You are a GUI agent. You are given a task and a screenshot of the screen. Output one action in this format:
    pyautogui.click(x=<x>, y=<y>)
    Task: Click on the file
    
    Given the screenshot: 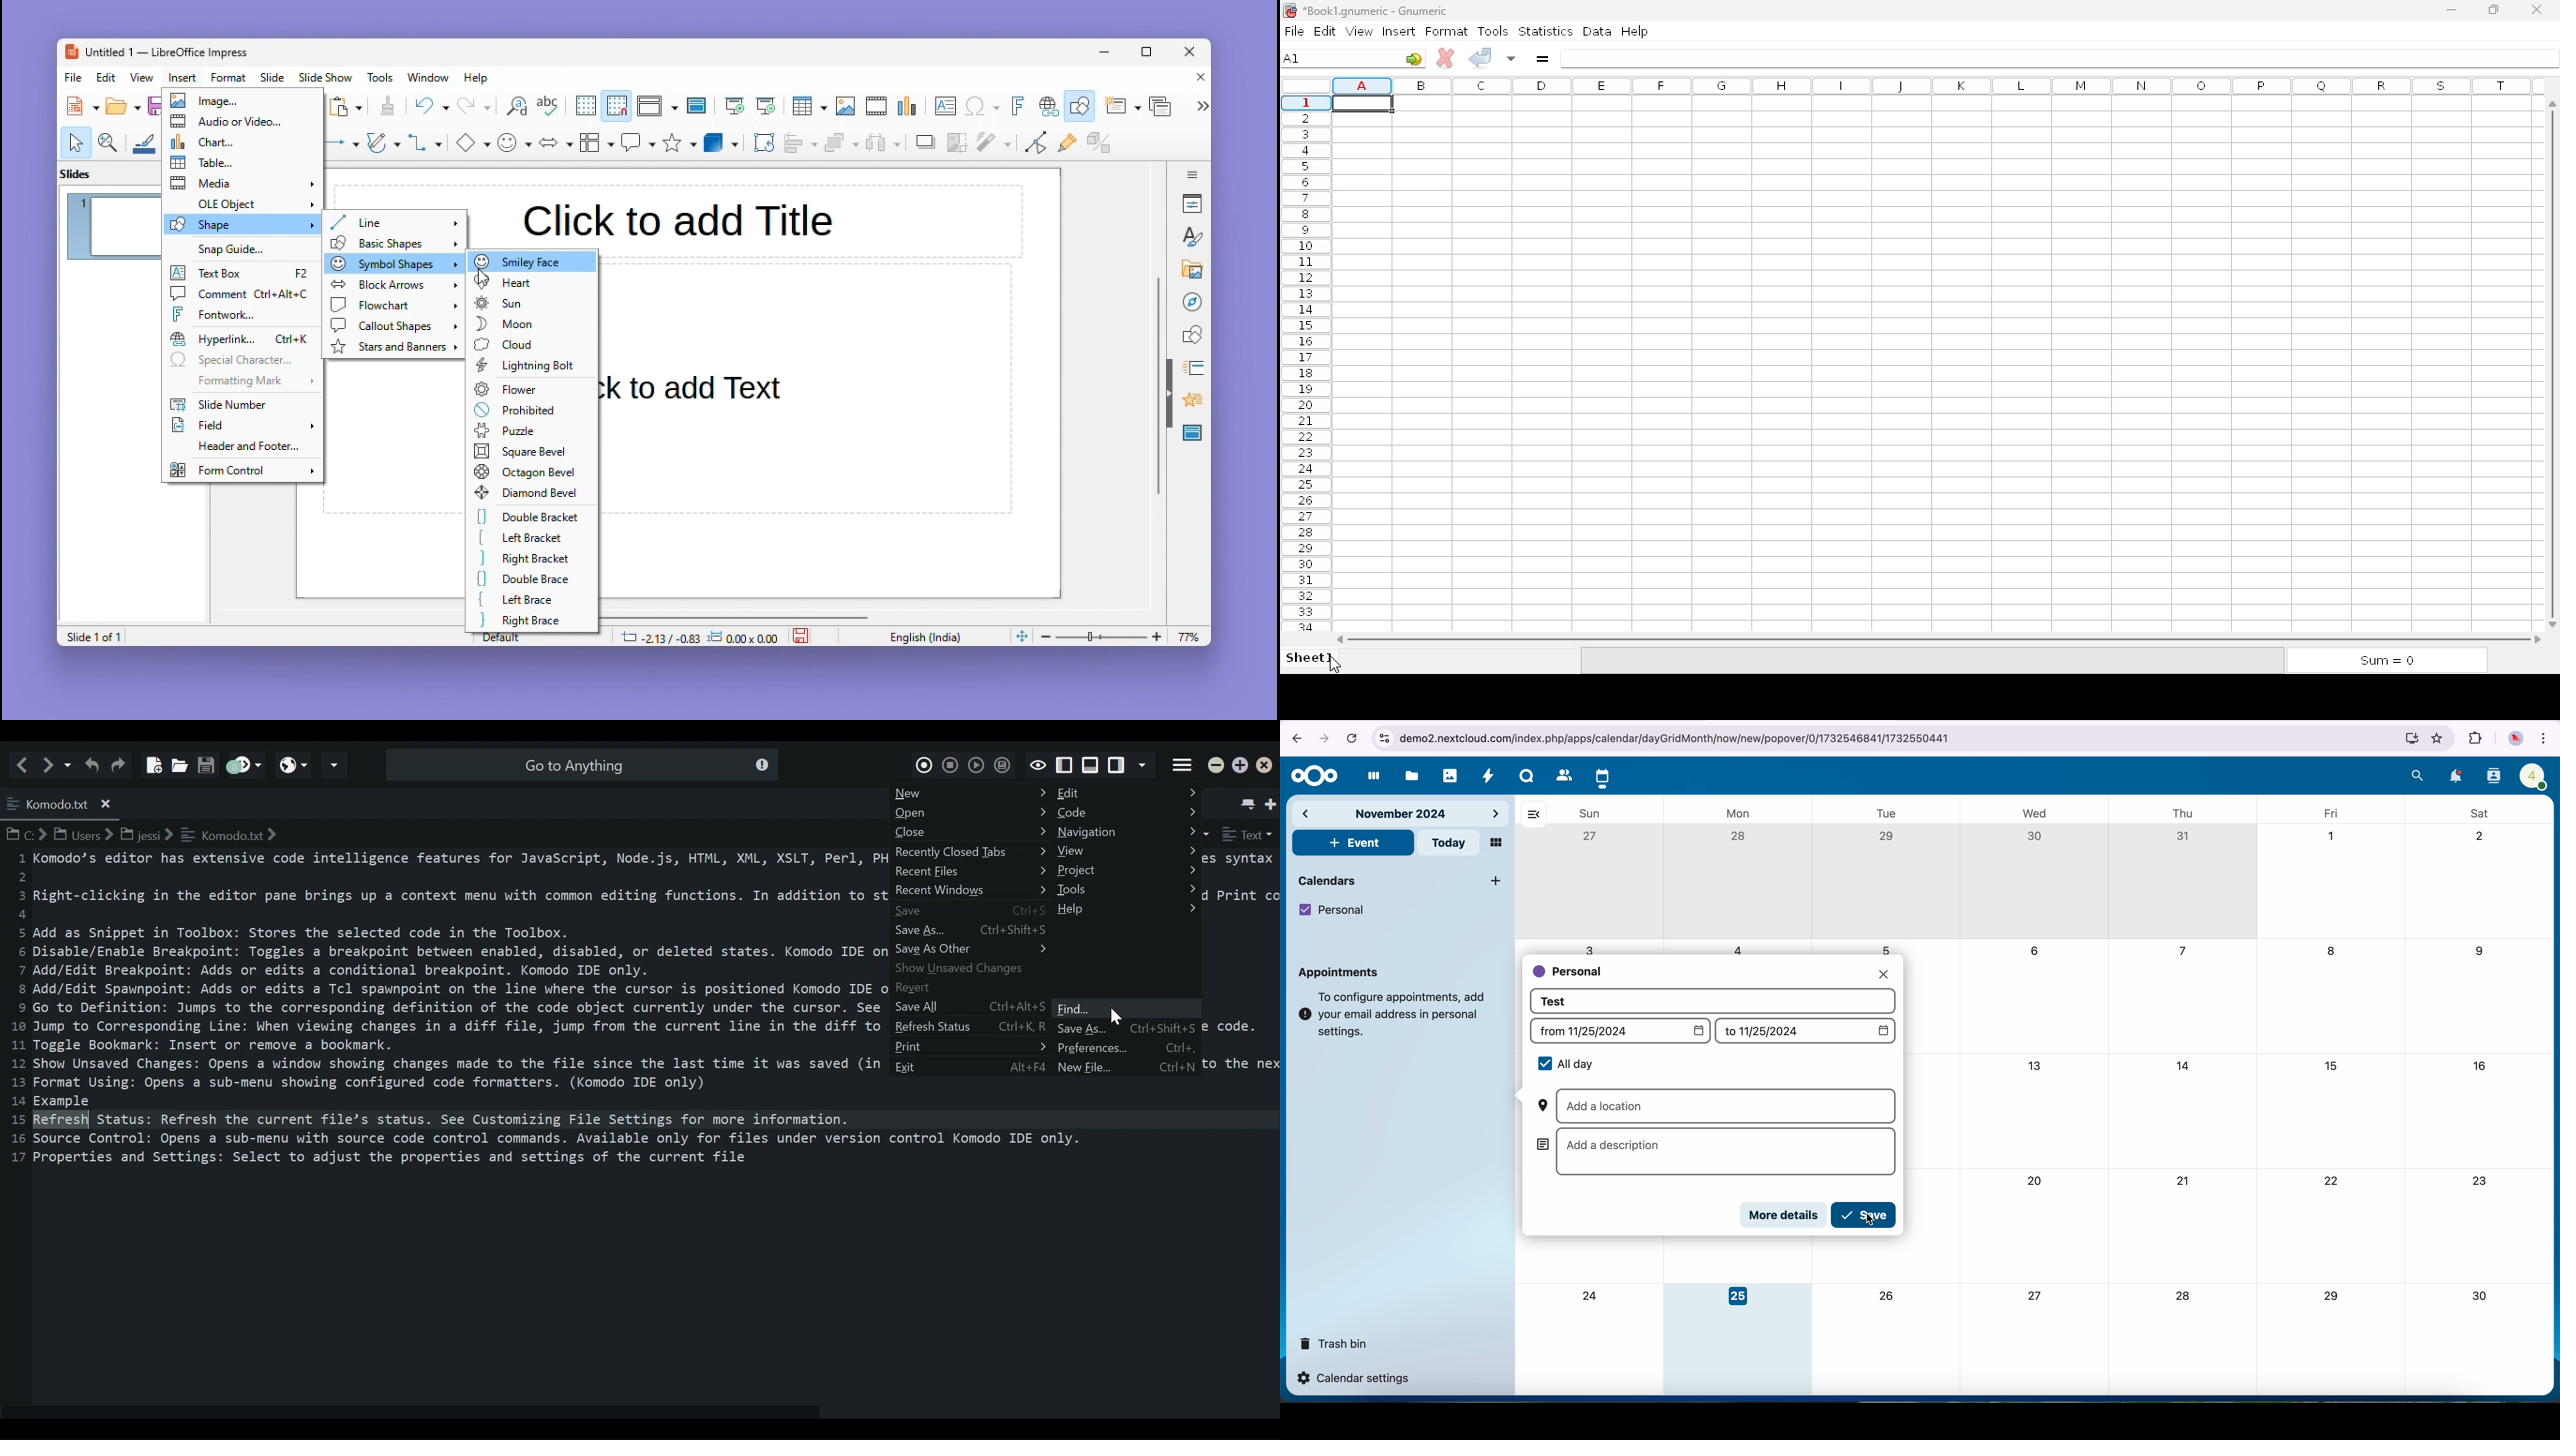 What is the action you would take?
    pyautogui.click(x=1294, y=31)
    